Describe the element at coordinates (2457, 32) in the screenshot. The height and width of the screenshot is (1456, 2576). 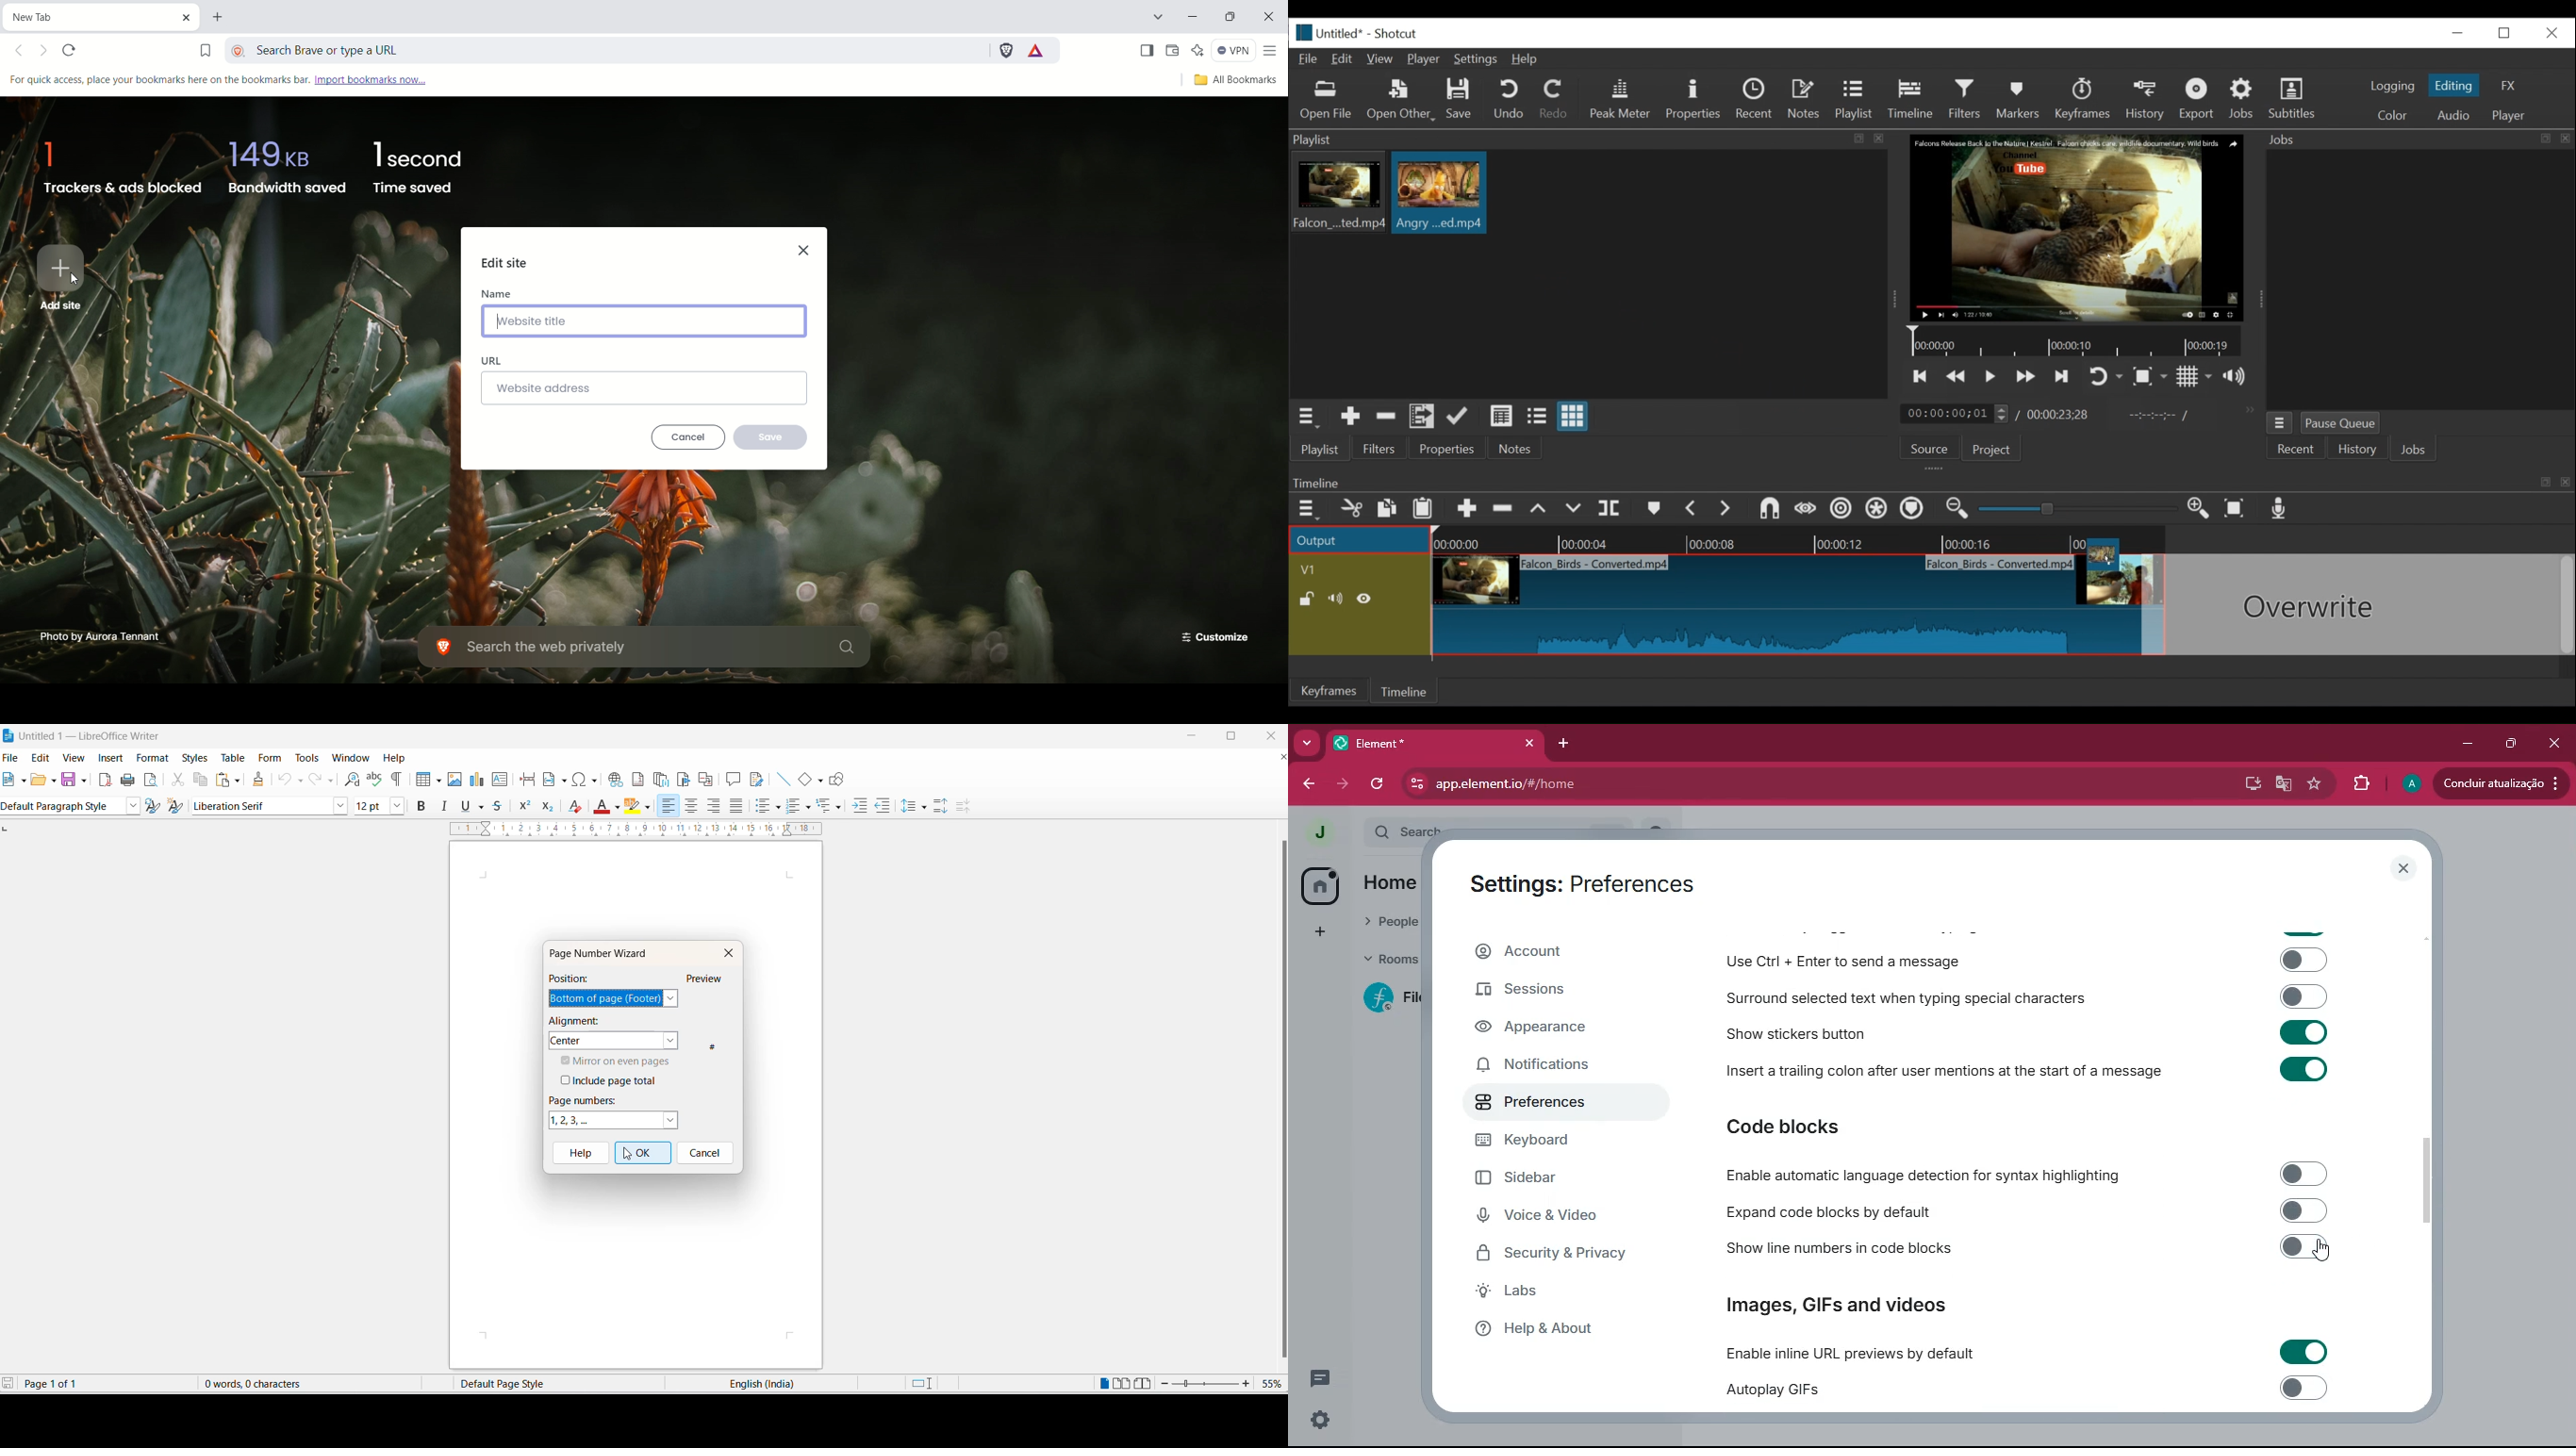
I see `minimize` at that location.